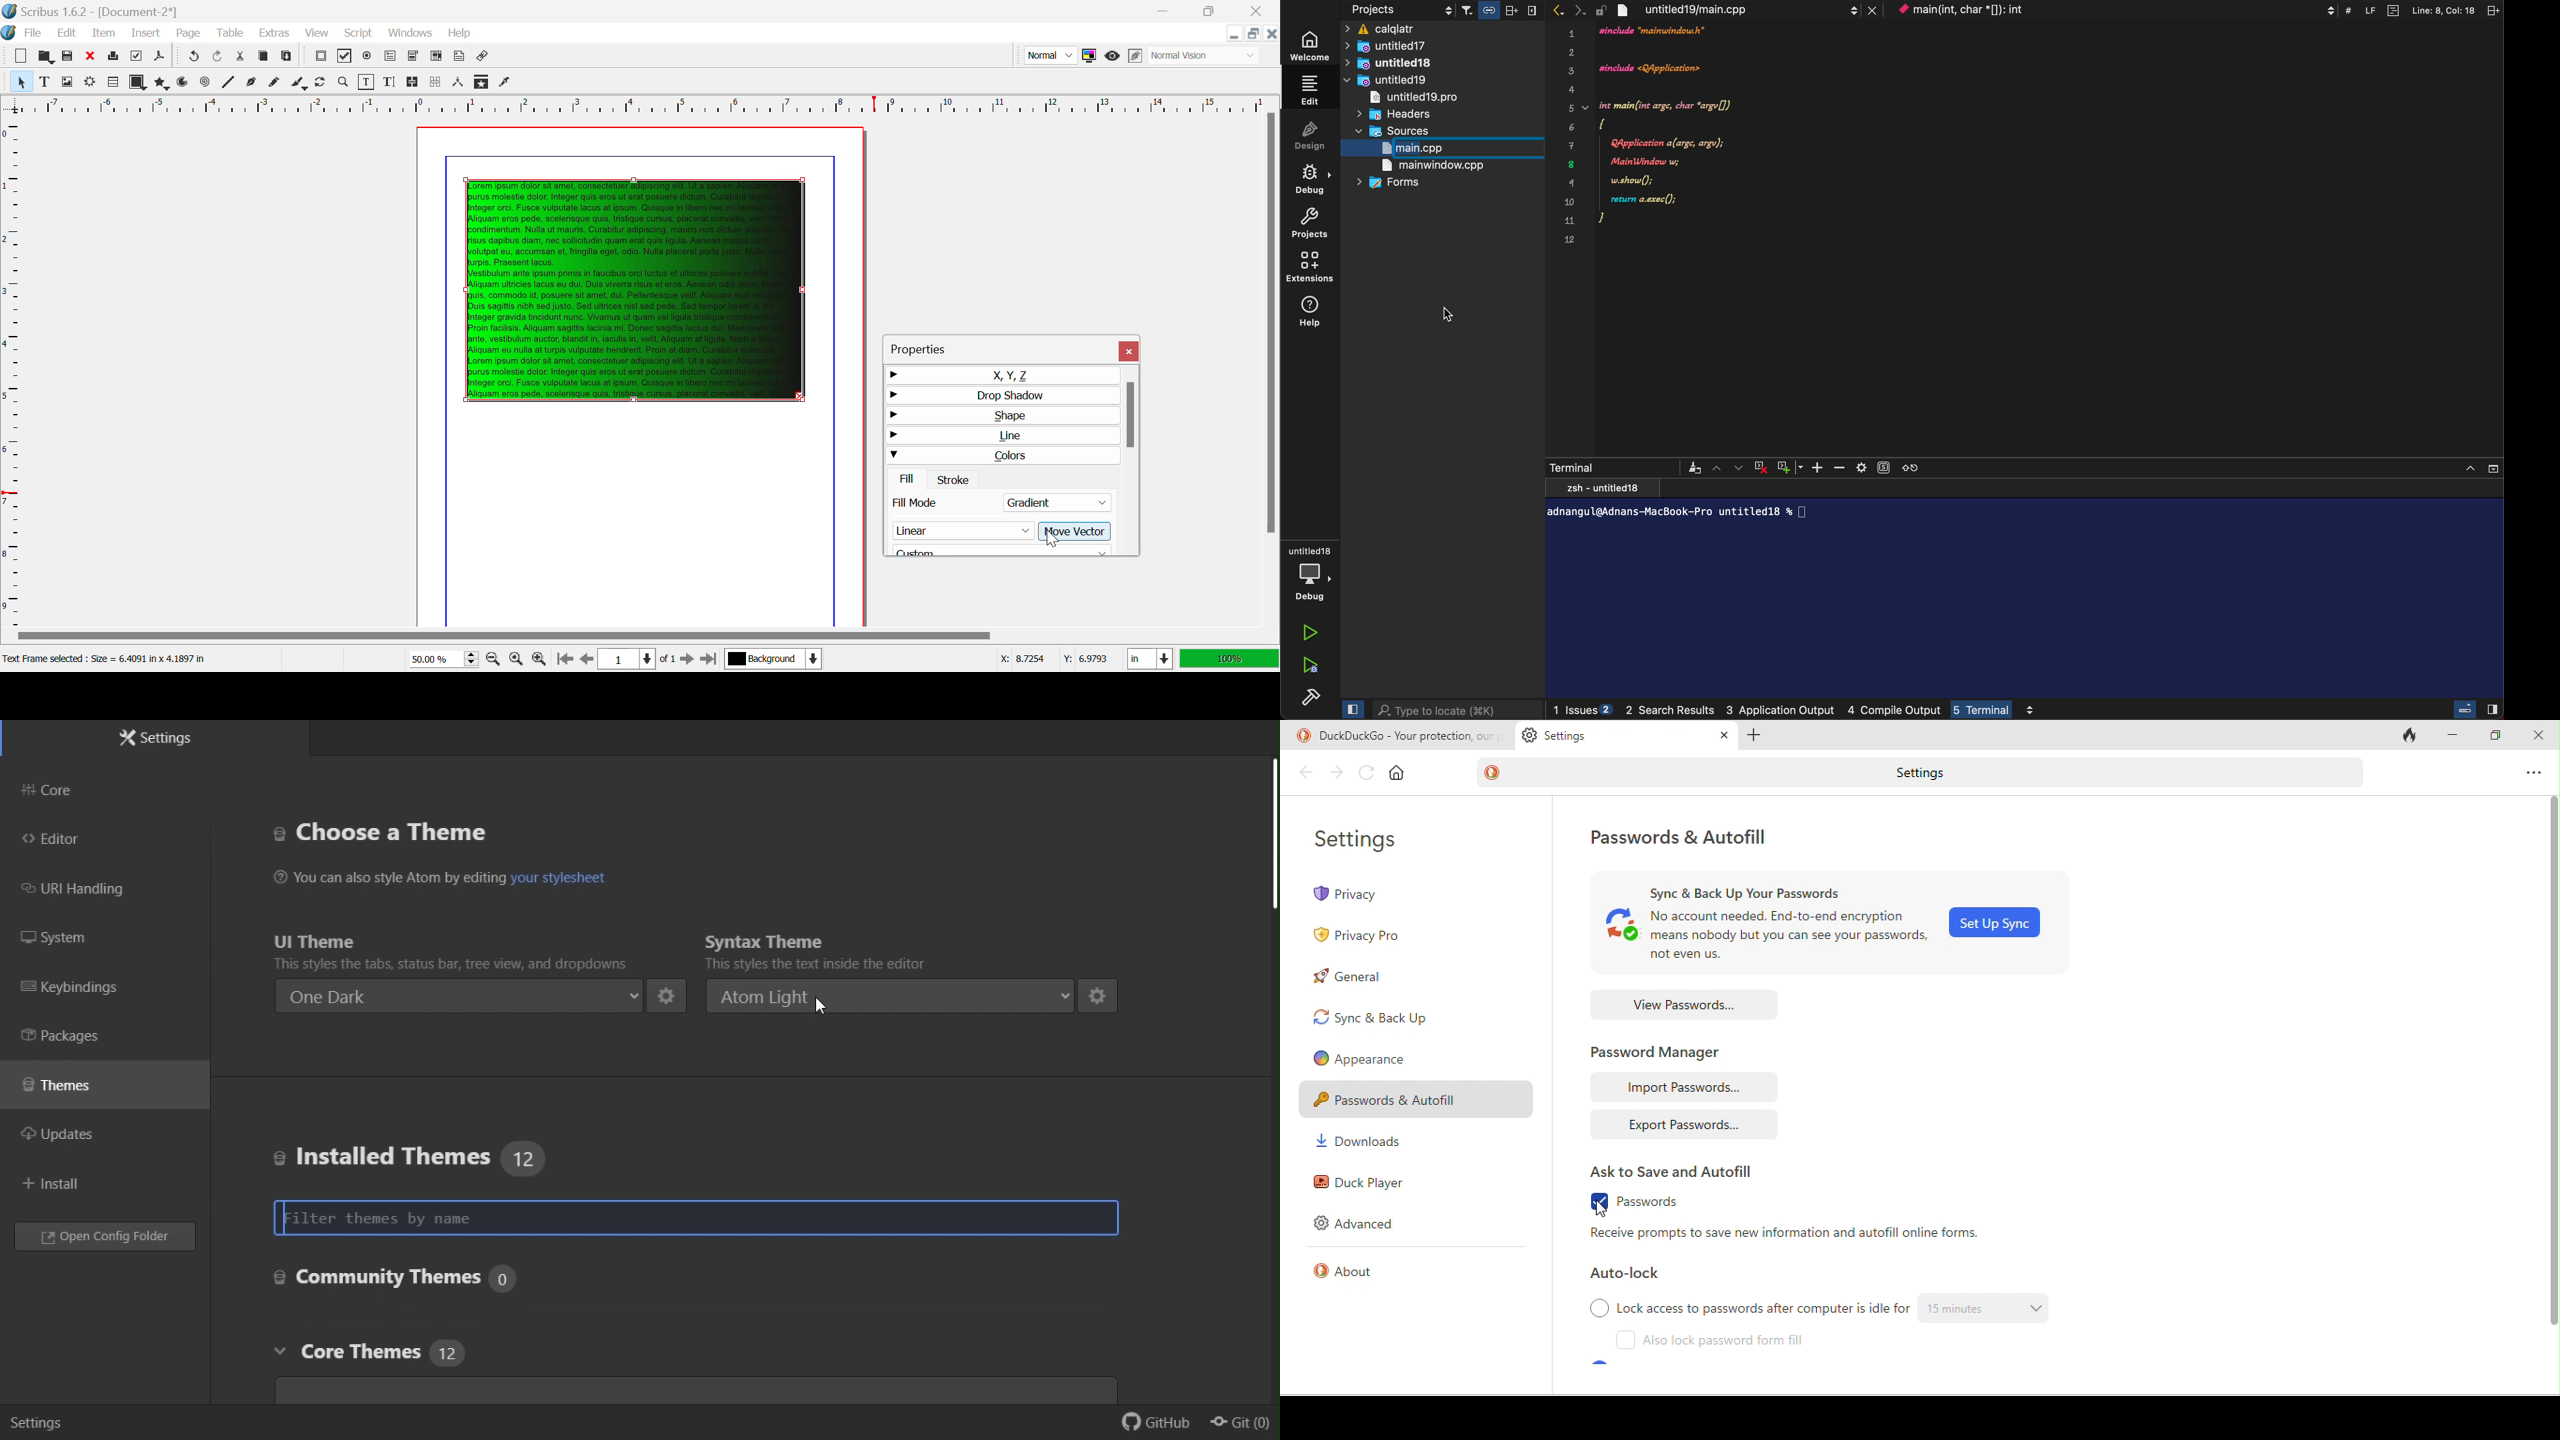 The width and height of the screenshot is (2576, 1456). What do you see at coordinates (300, 84) in the screenshot?
I see `Calligraphic Line` at bounding box center [300, 84].